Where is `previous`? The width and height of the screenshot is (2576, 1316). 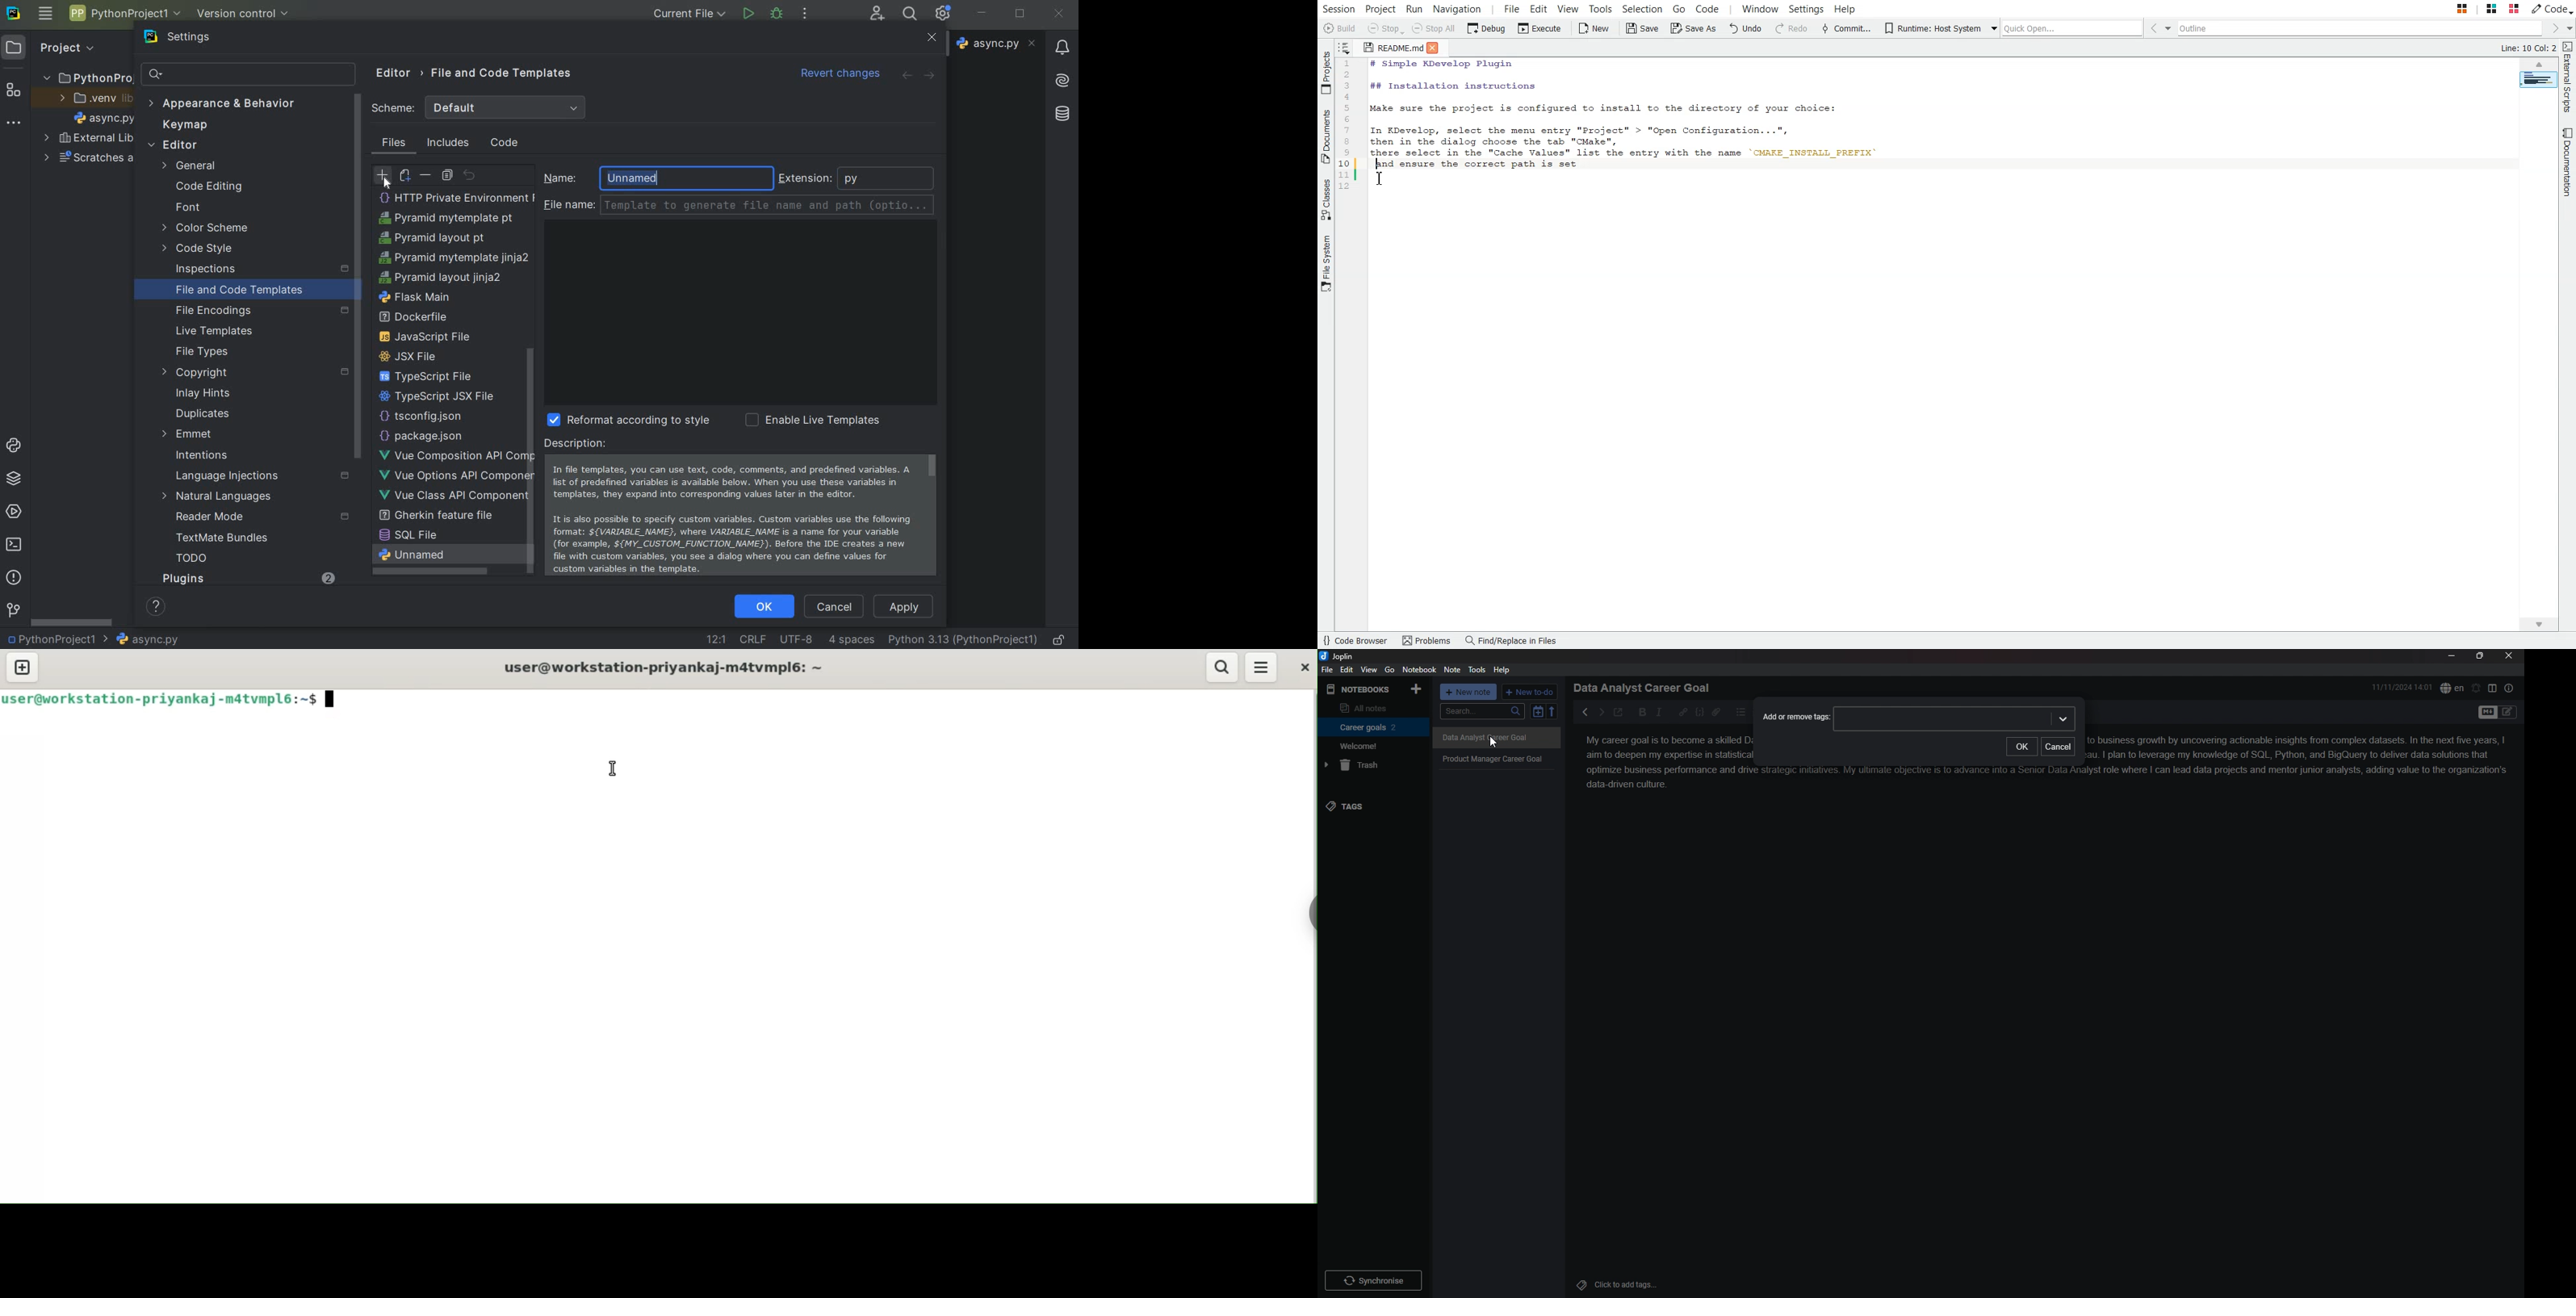
previous is located at coordinates (1584, 712).